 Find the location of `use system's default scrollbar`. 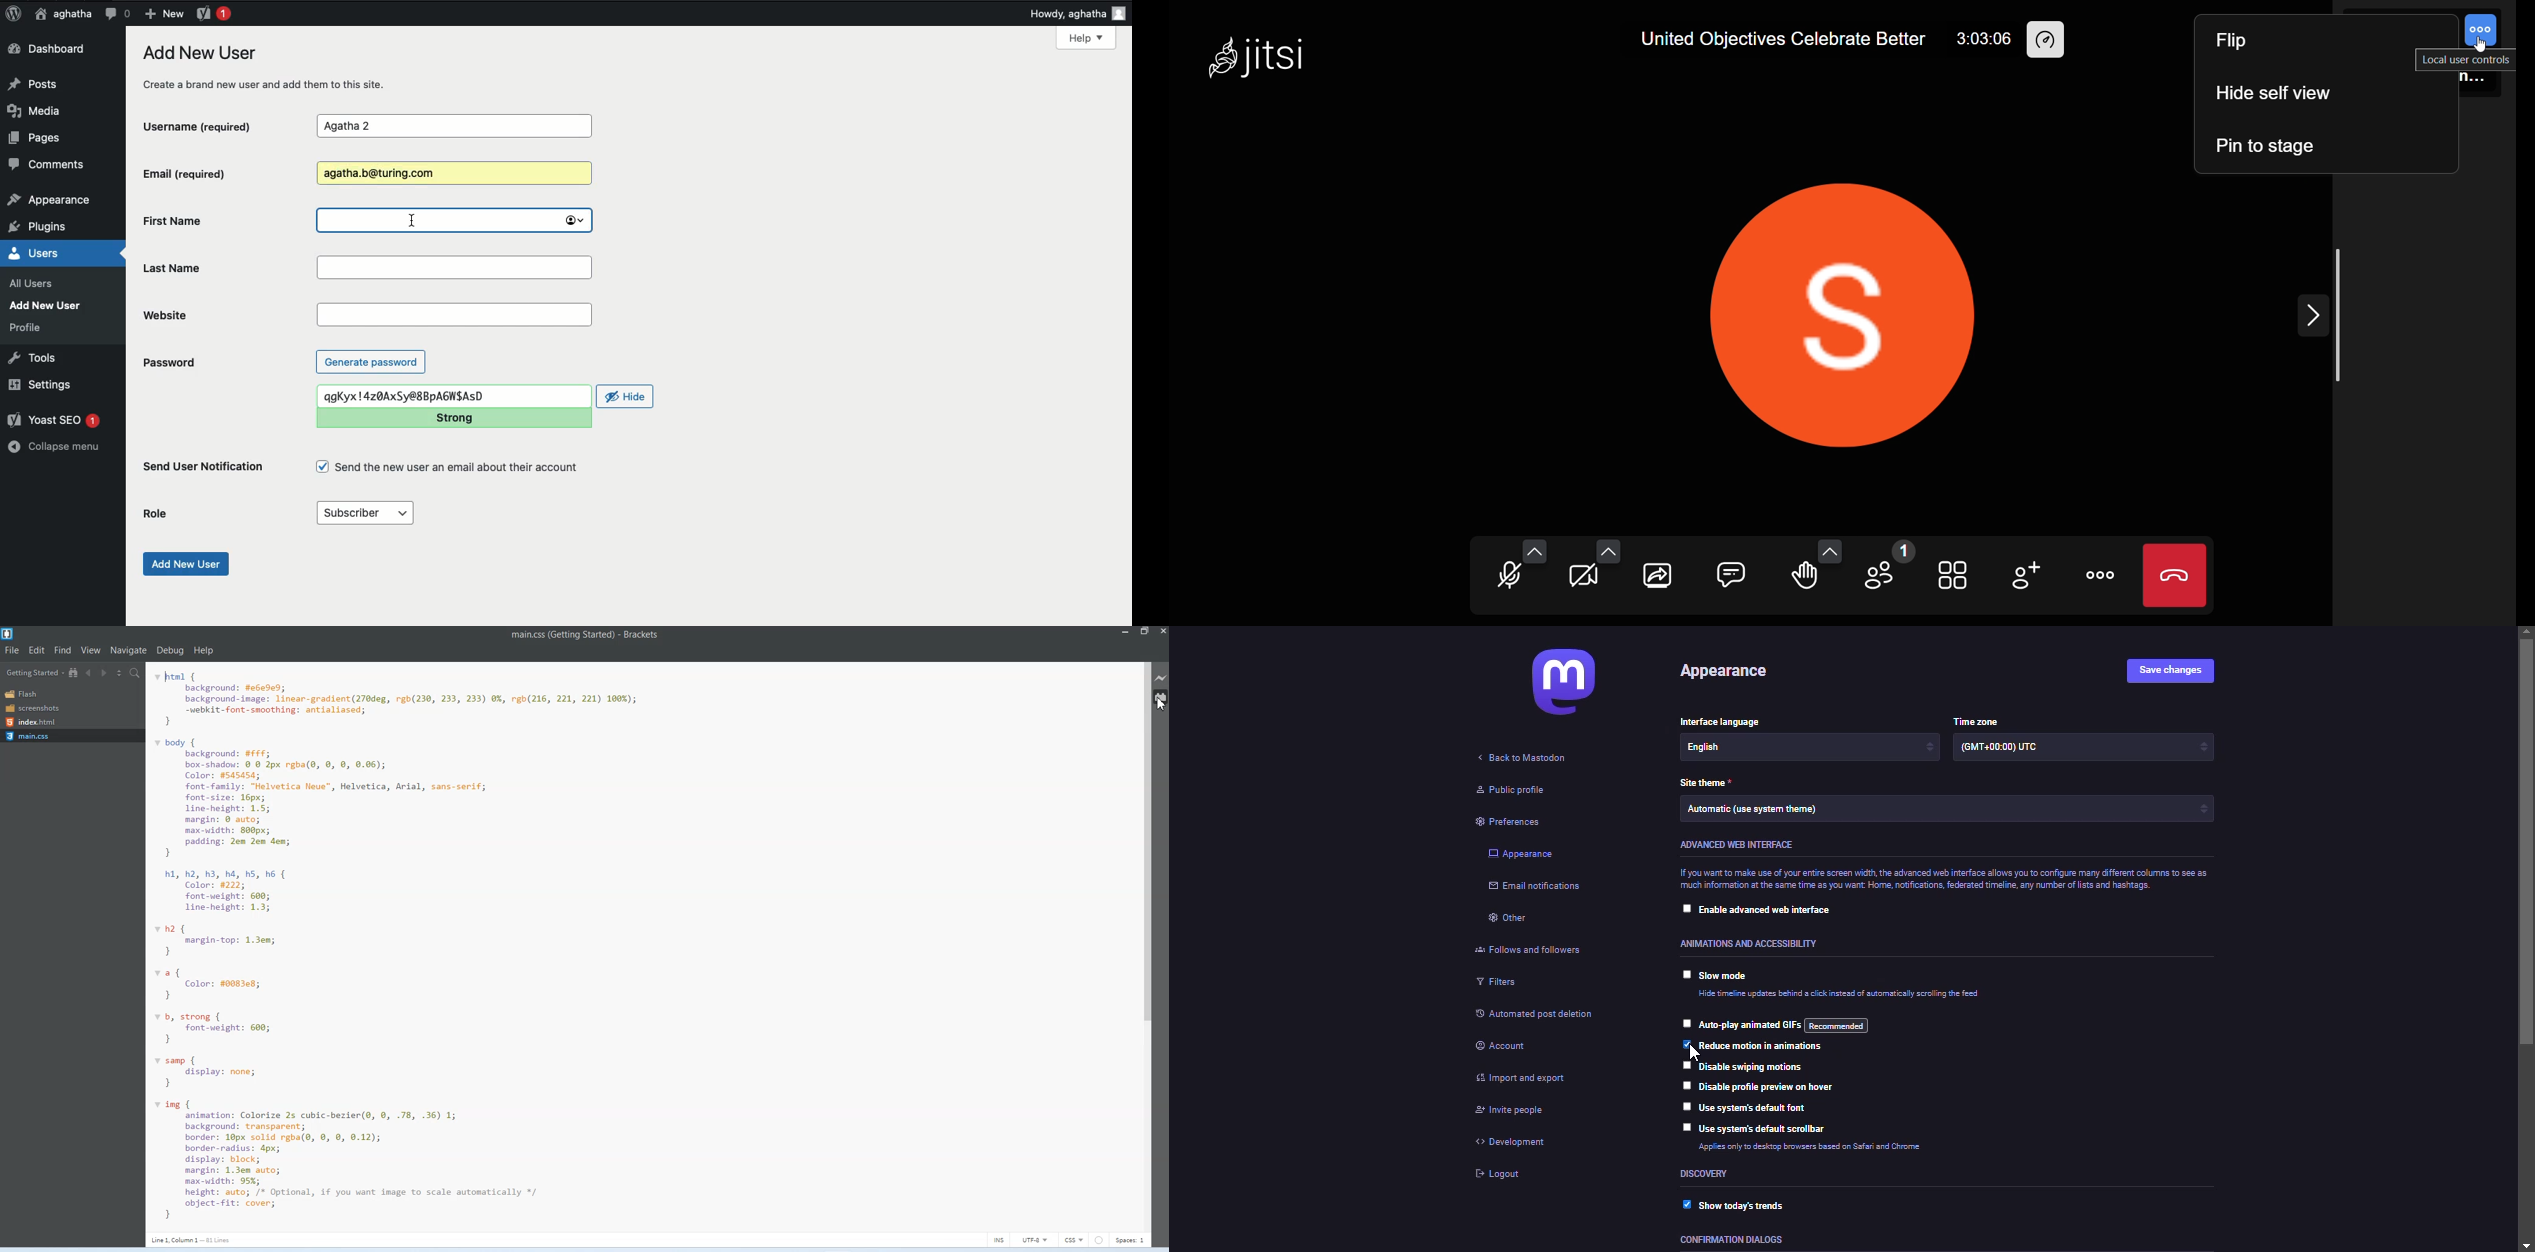

use system's default scrollbar is located at coordinates (1768, 1130).